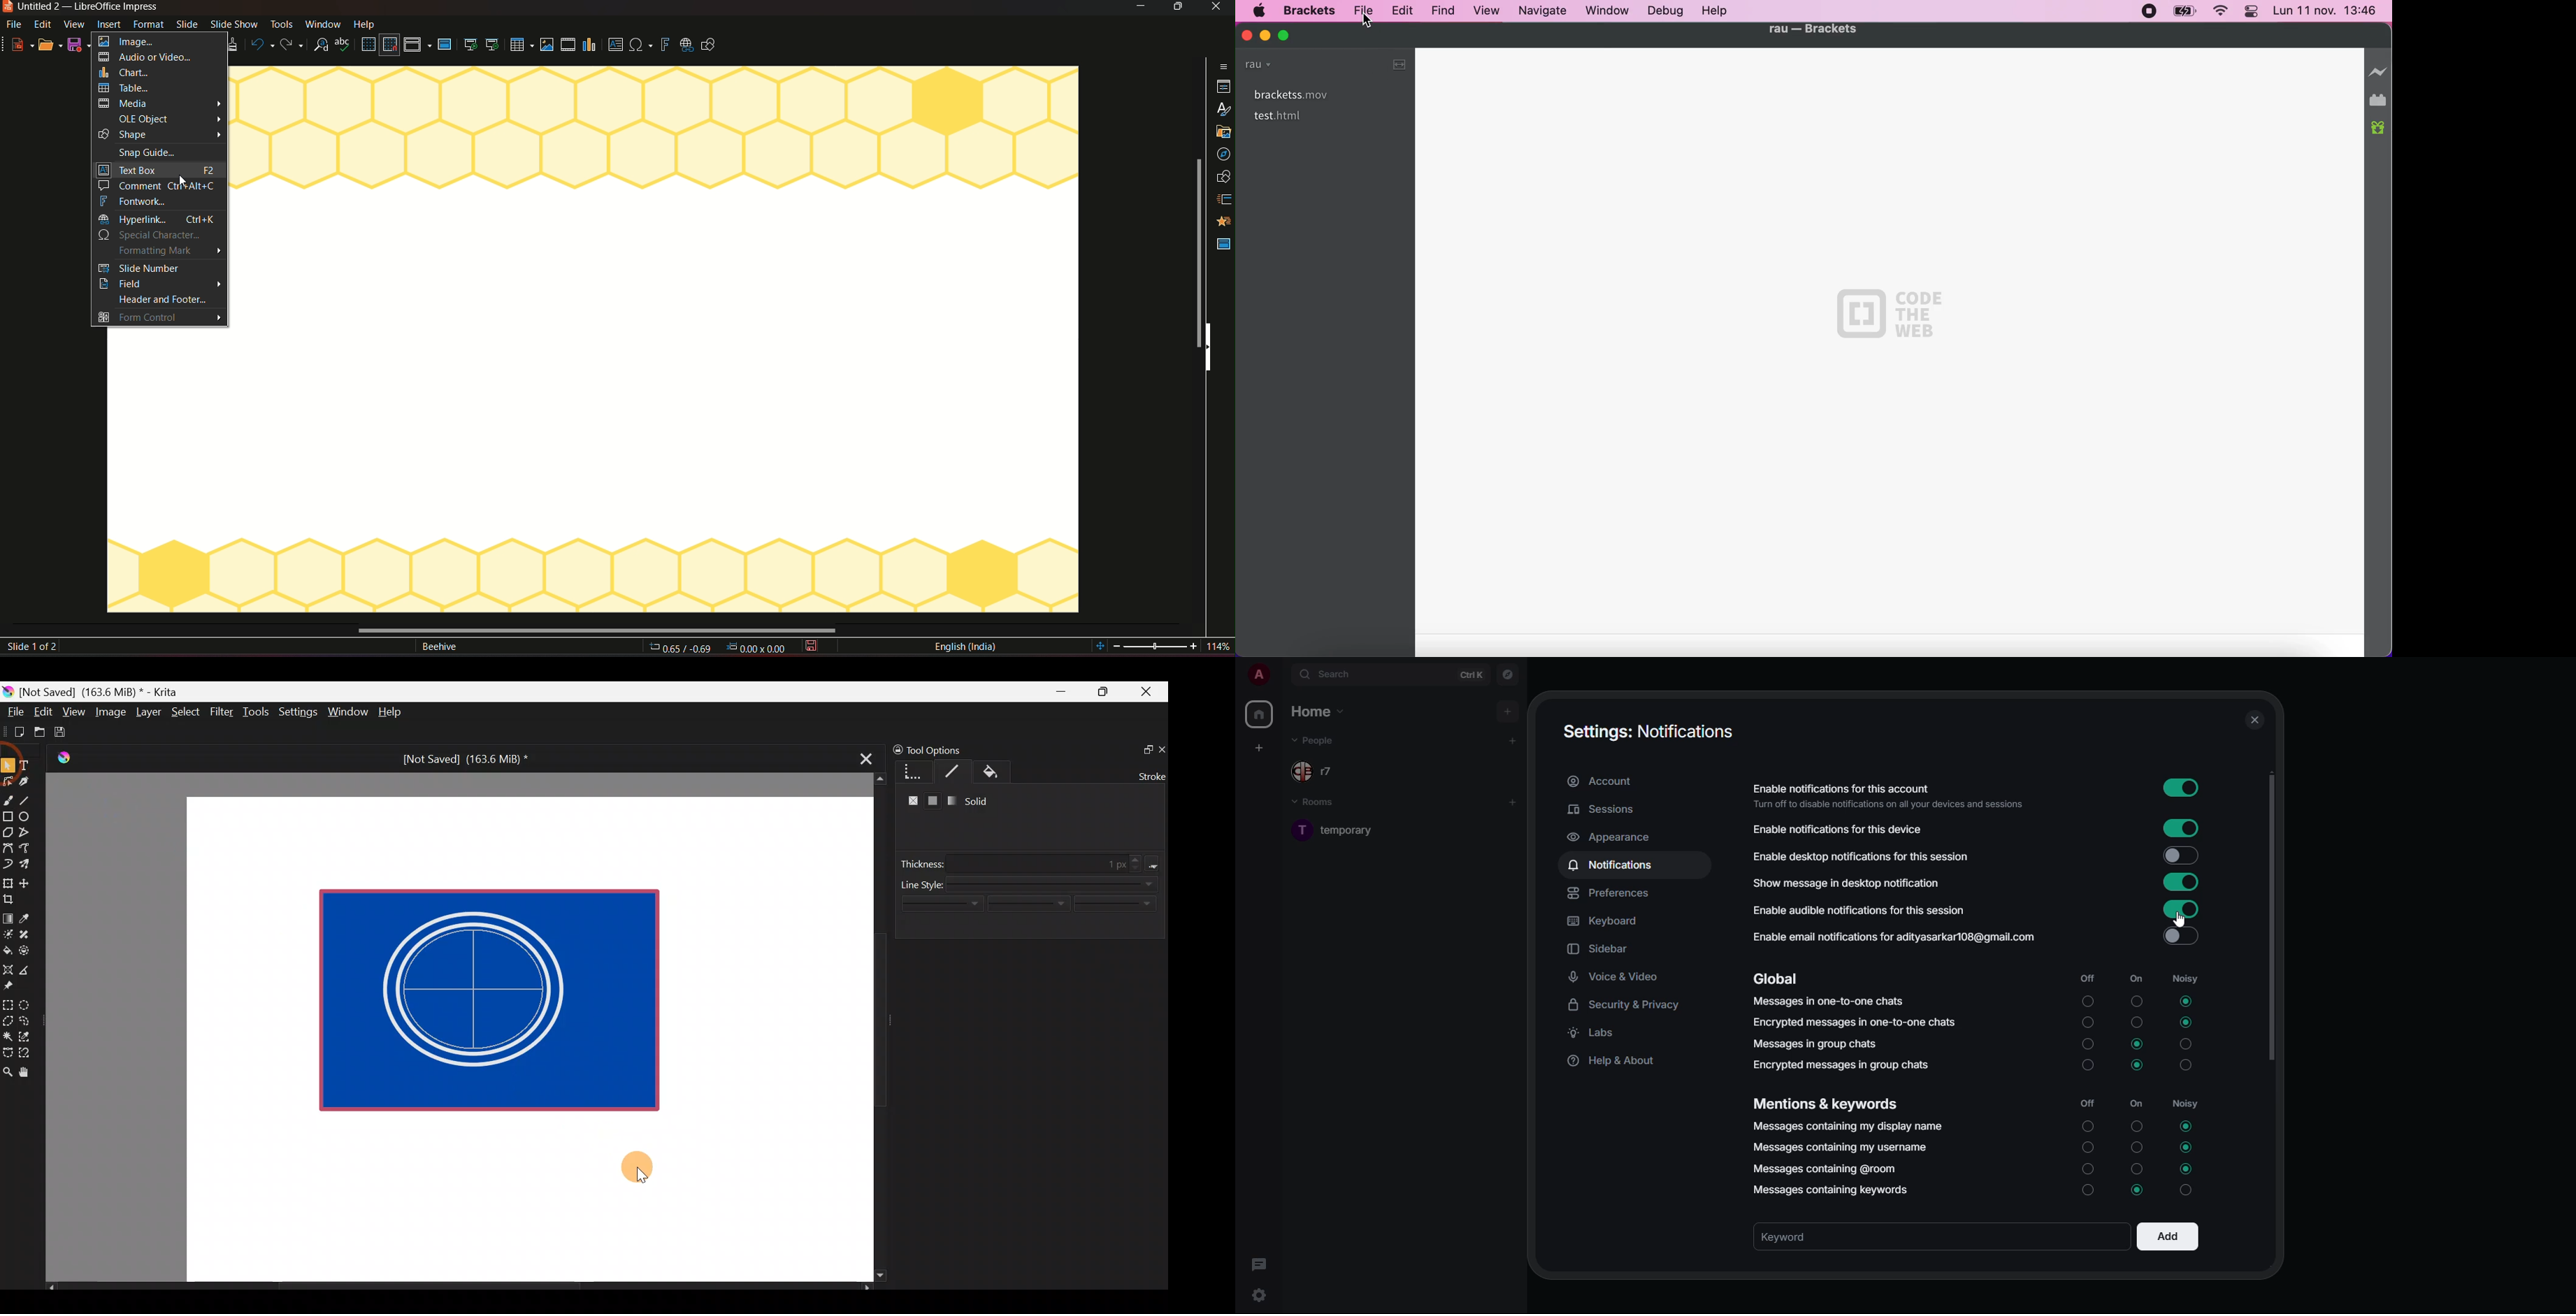 The width and height of the screenshot is (2576, 1316). What do you see at coordinates (1101, 647) in the screenshot?
I see `fit slide to current view` at bounding box center [1101, 647].